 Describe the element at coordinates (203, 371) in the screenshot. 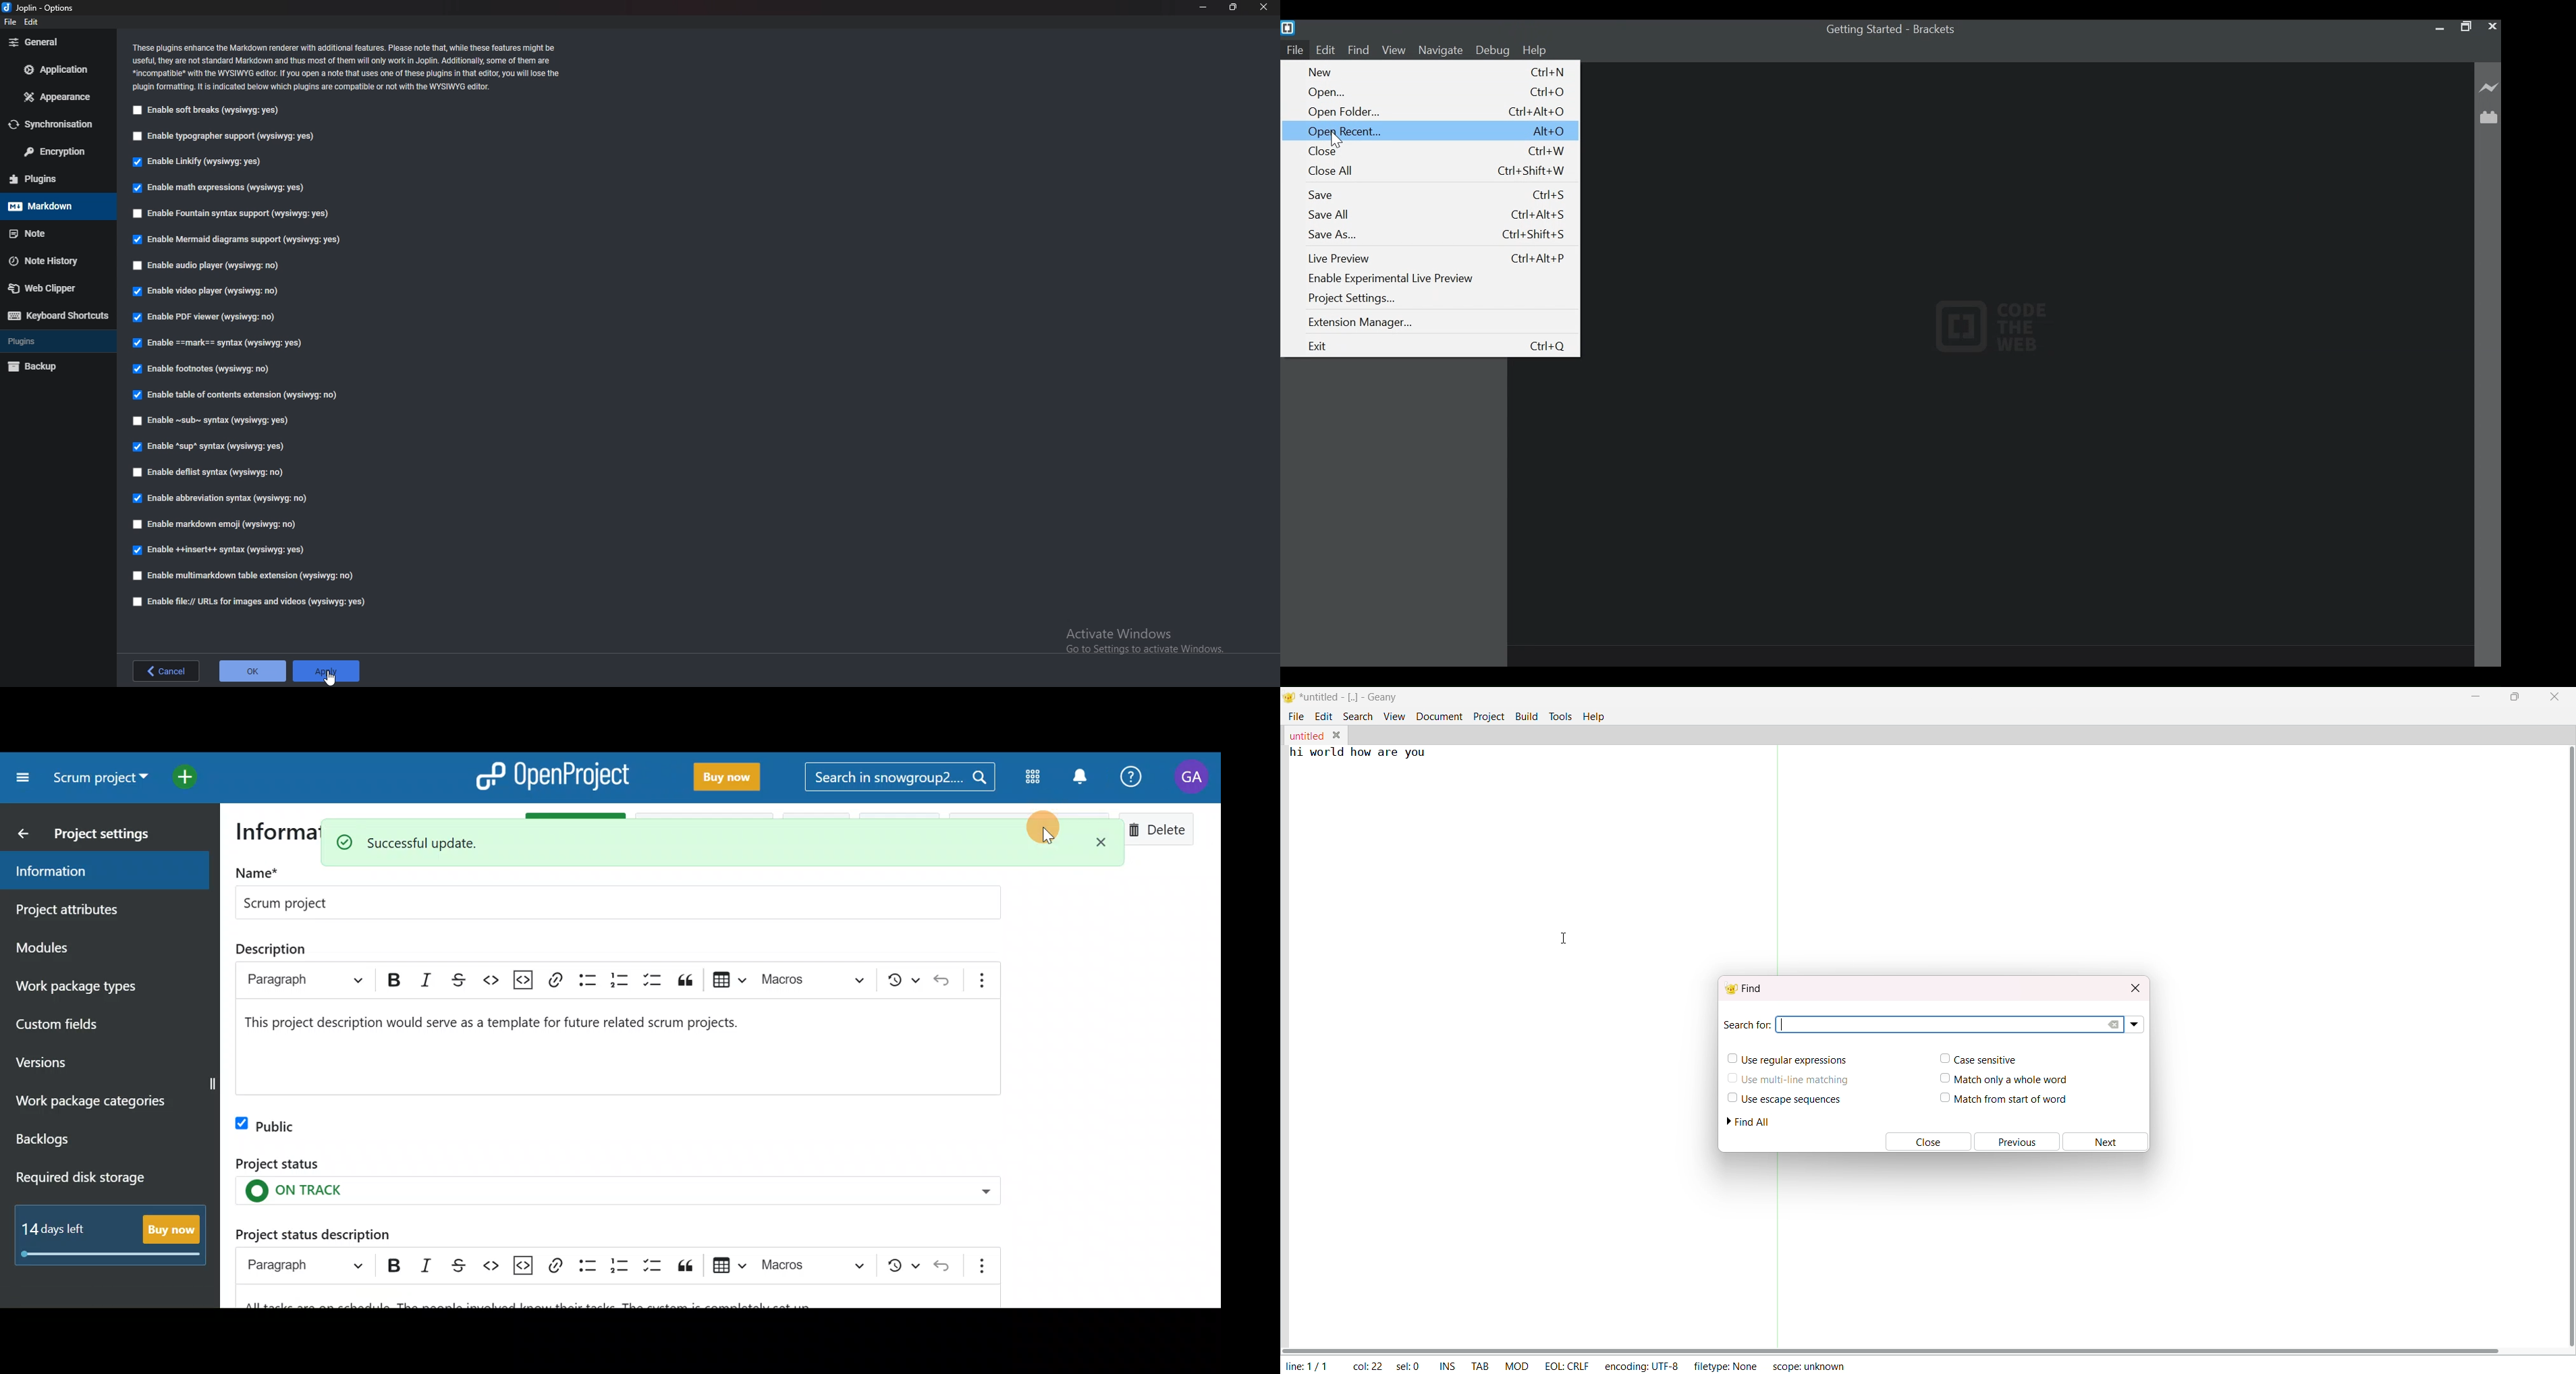

I see `Enable footnotes` at that location.